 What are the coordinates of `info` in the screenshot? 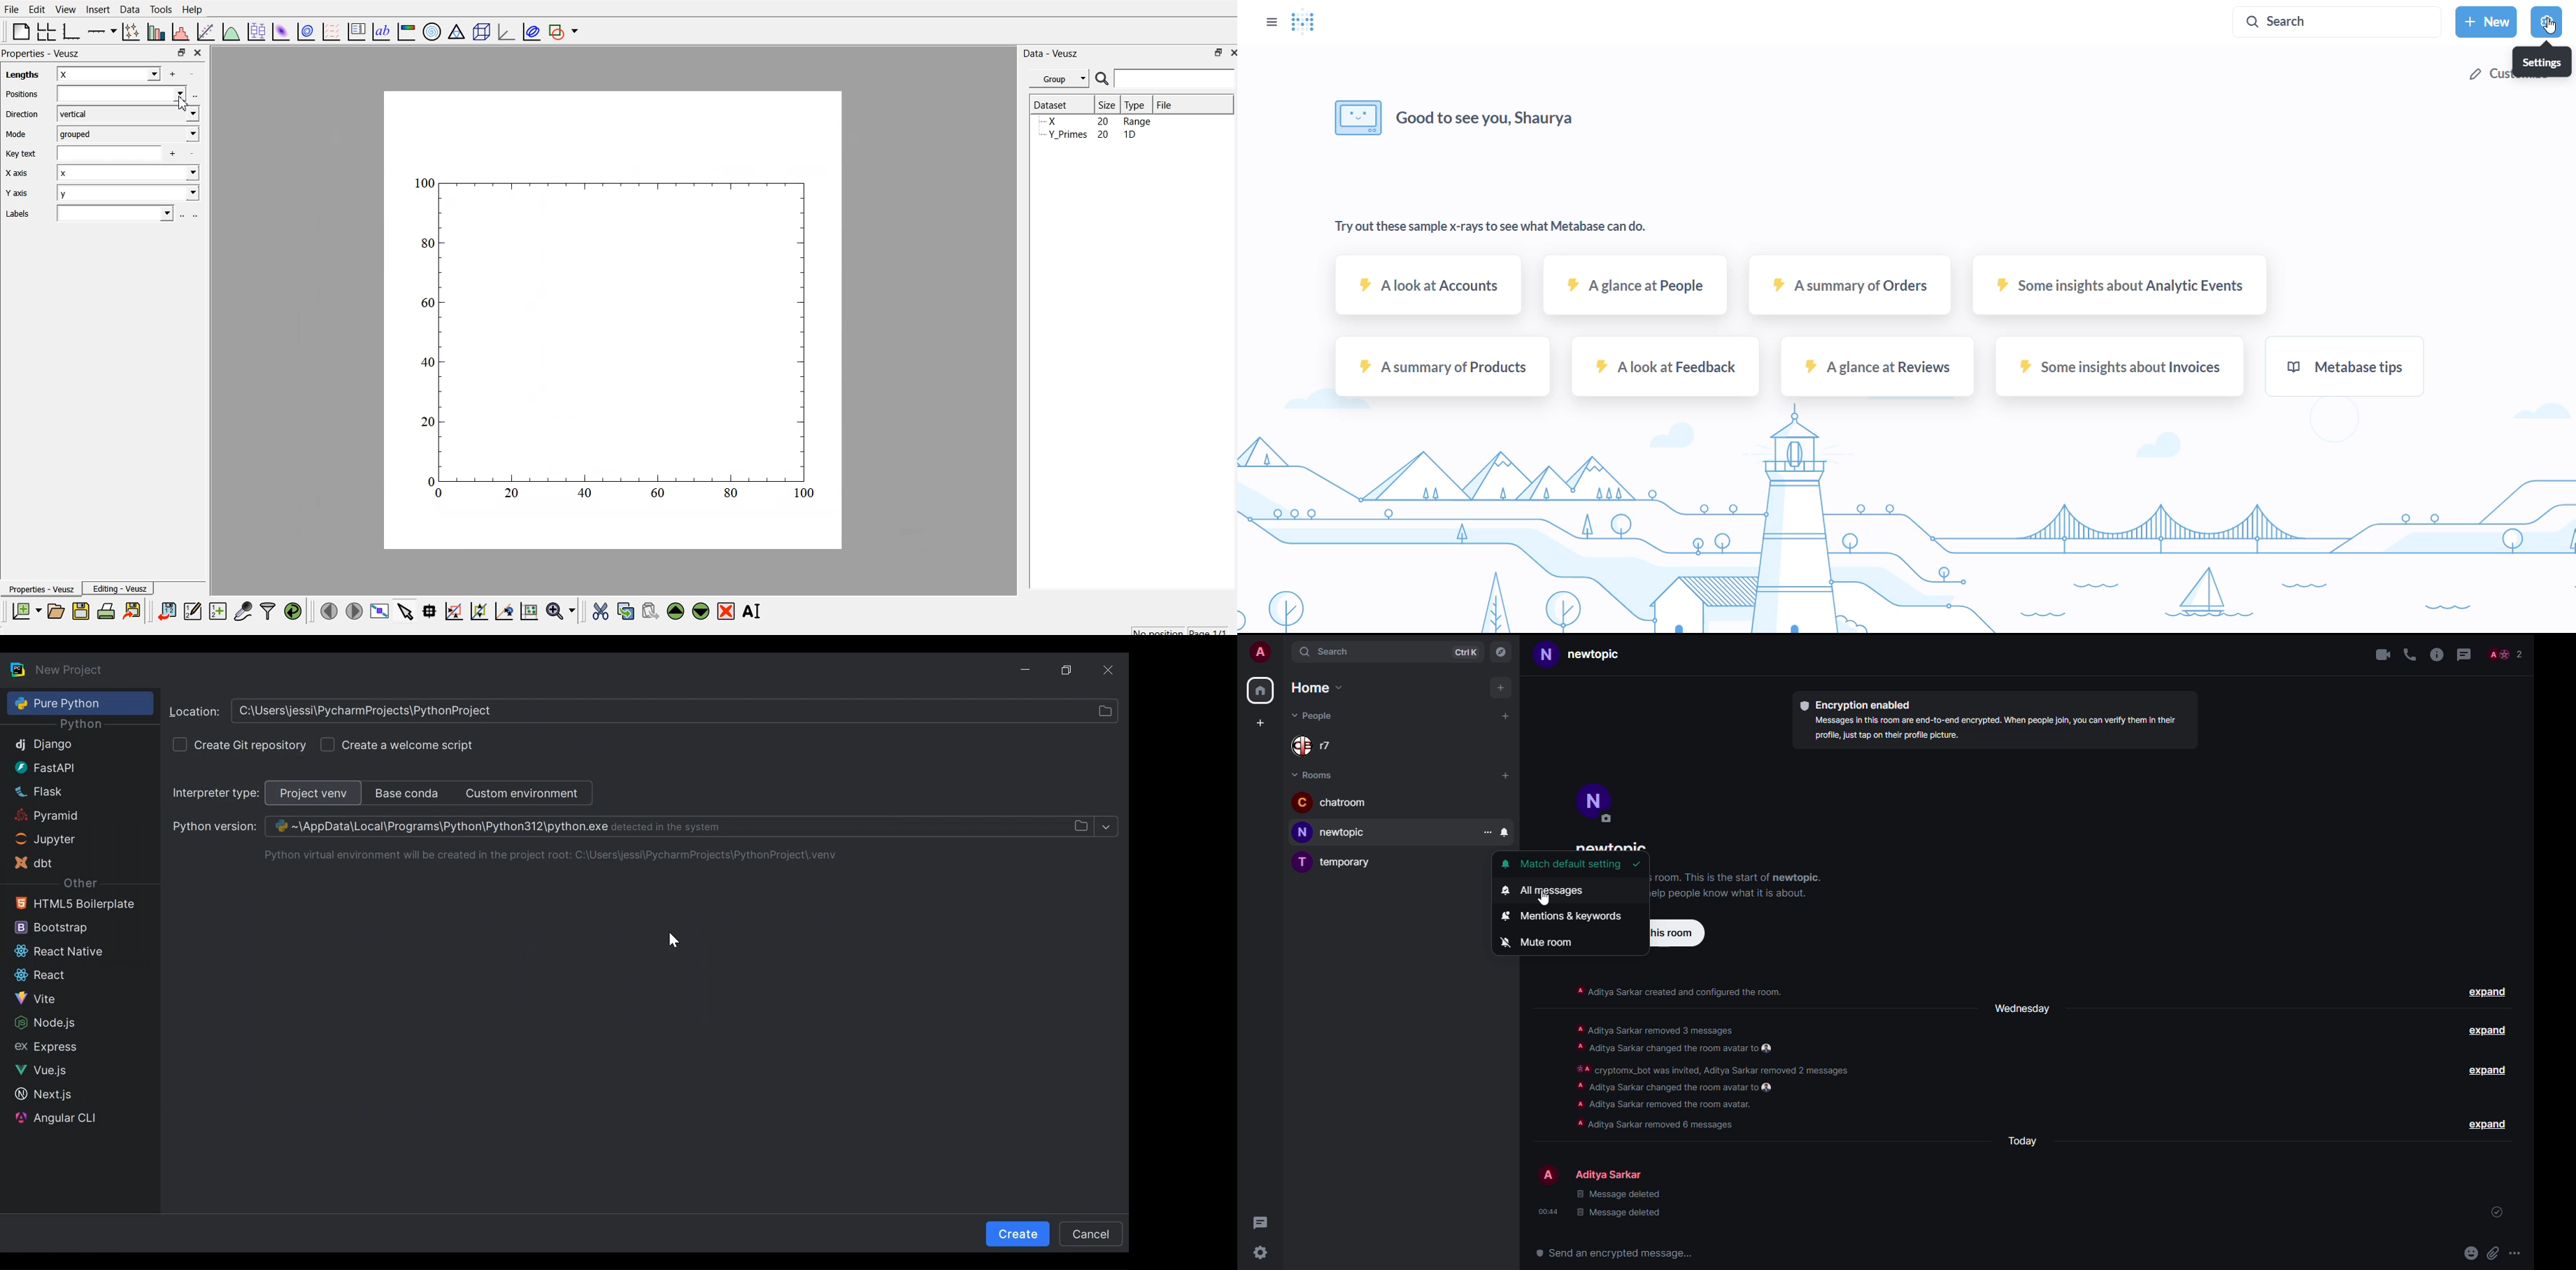 It's located at (1706, 1076).